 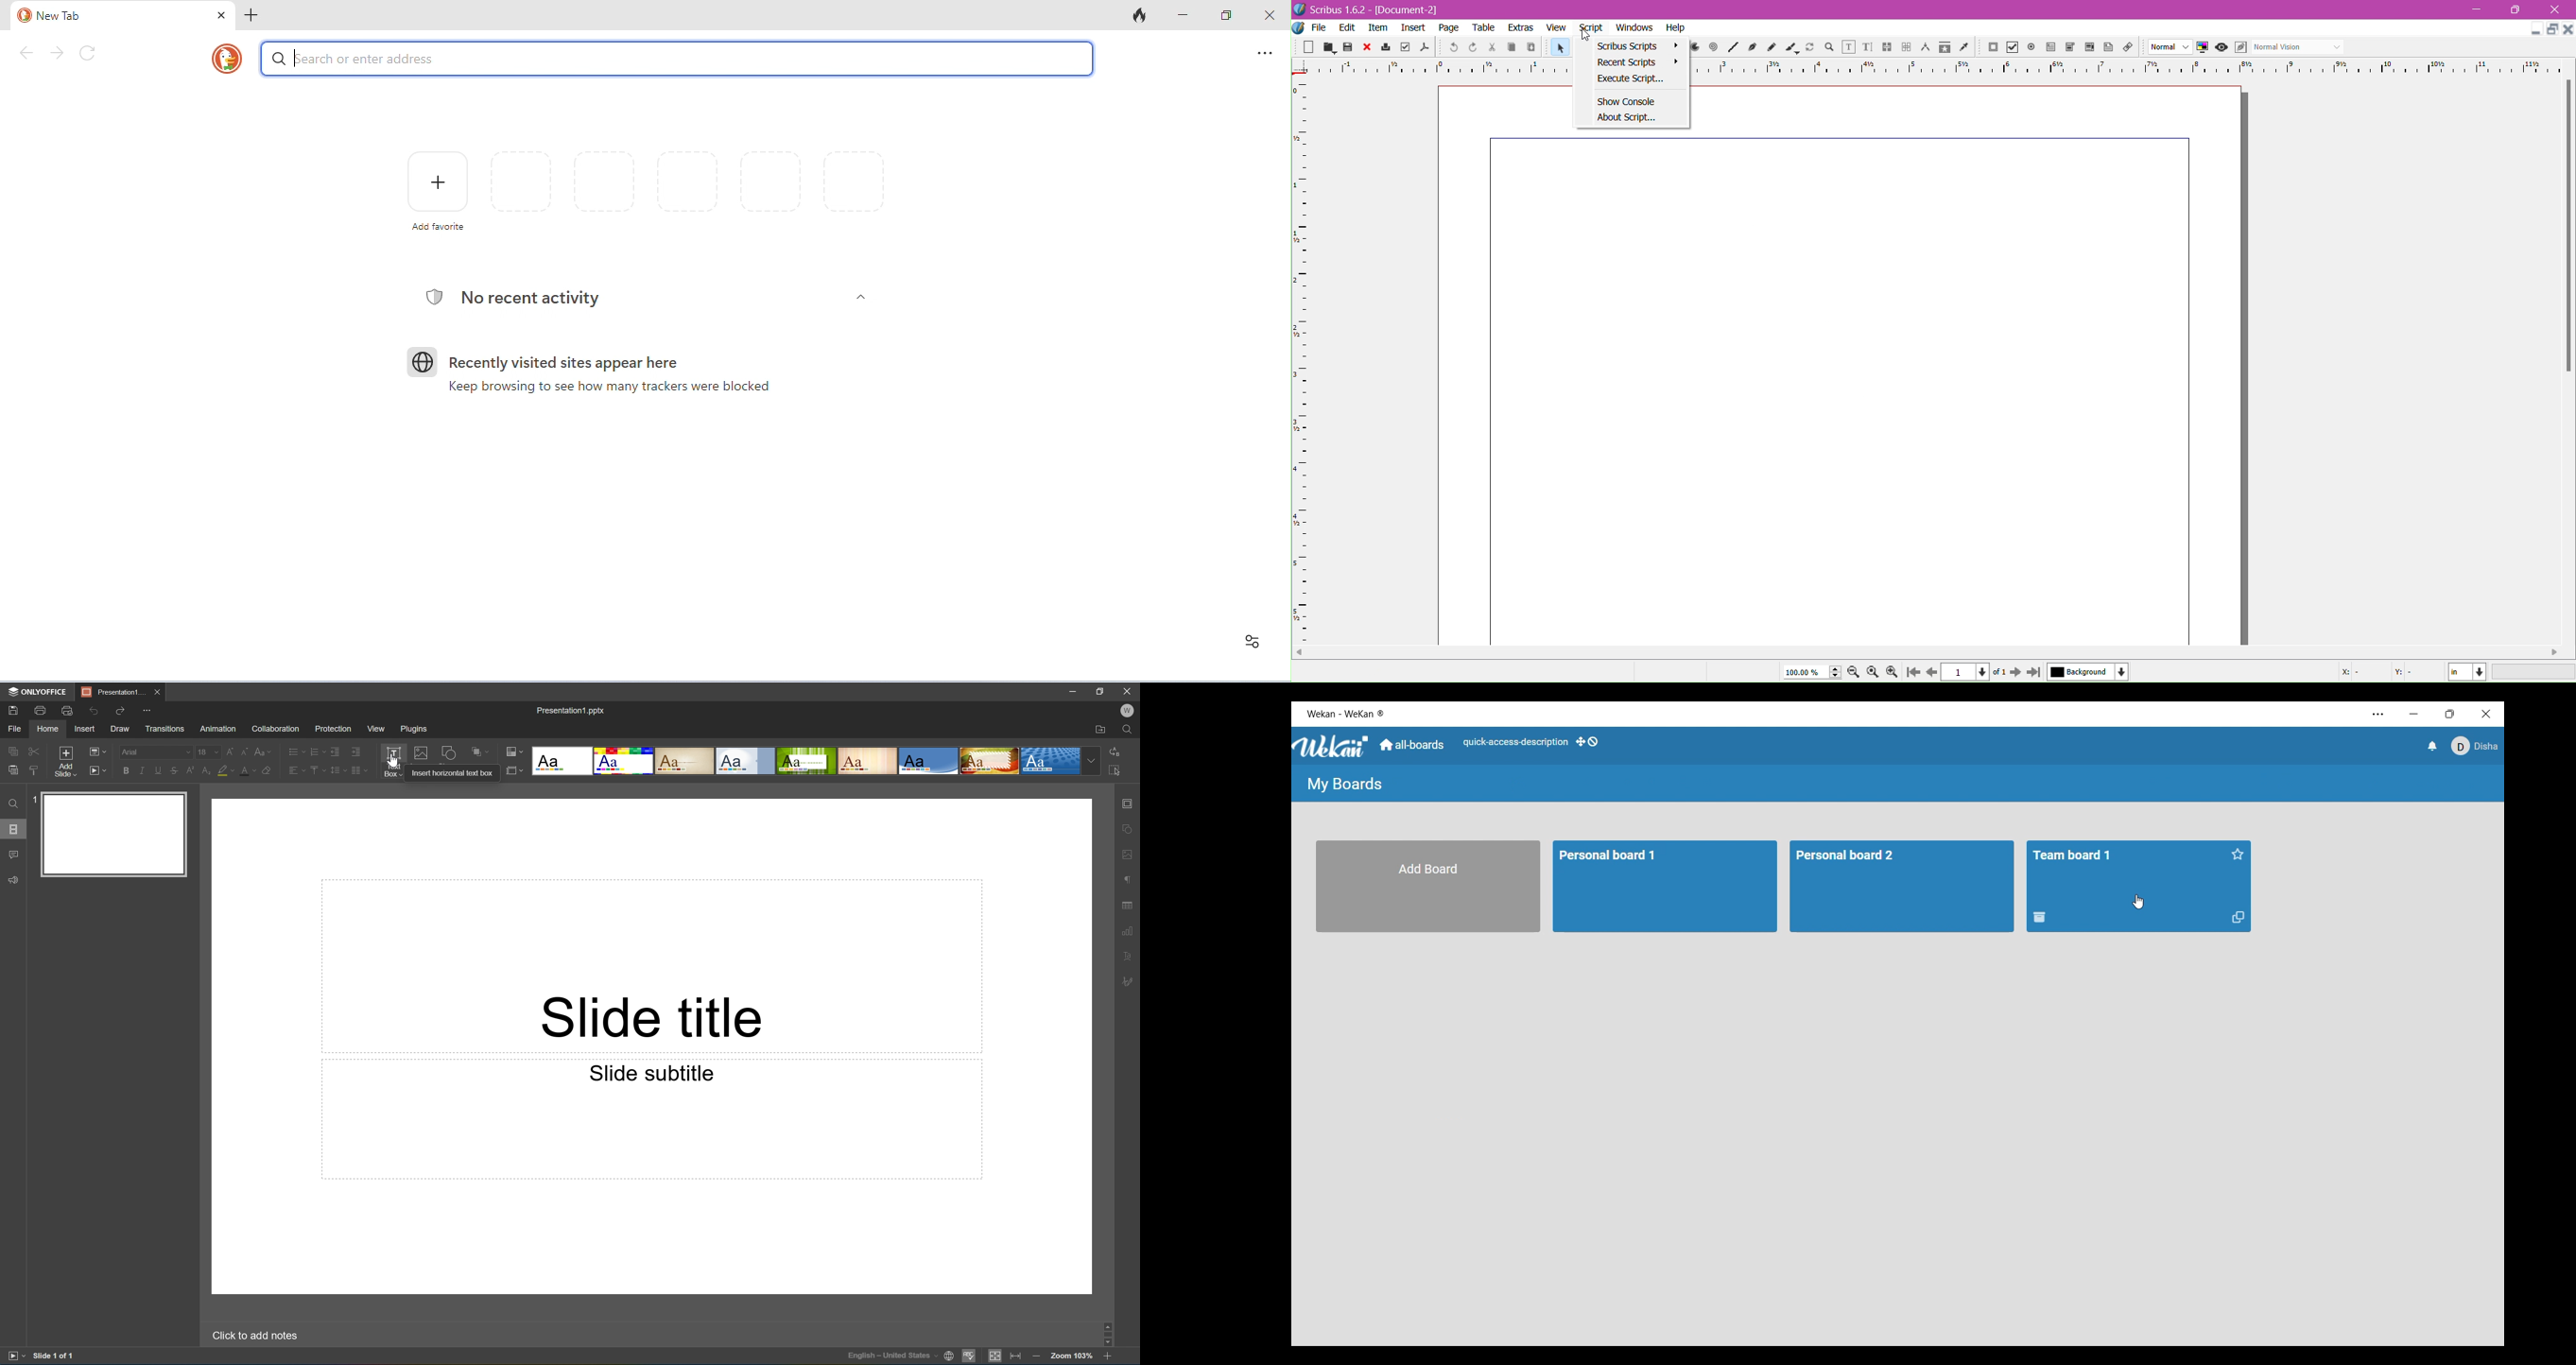 What do you see at coordinates (1925, 46) in the screenshot?
I see `Measurements` at bounding box center [1925, 46].